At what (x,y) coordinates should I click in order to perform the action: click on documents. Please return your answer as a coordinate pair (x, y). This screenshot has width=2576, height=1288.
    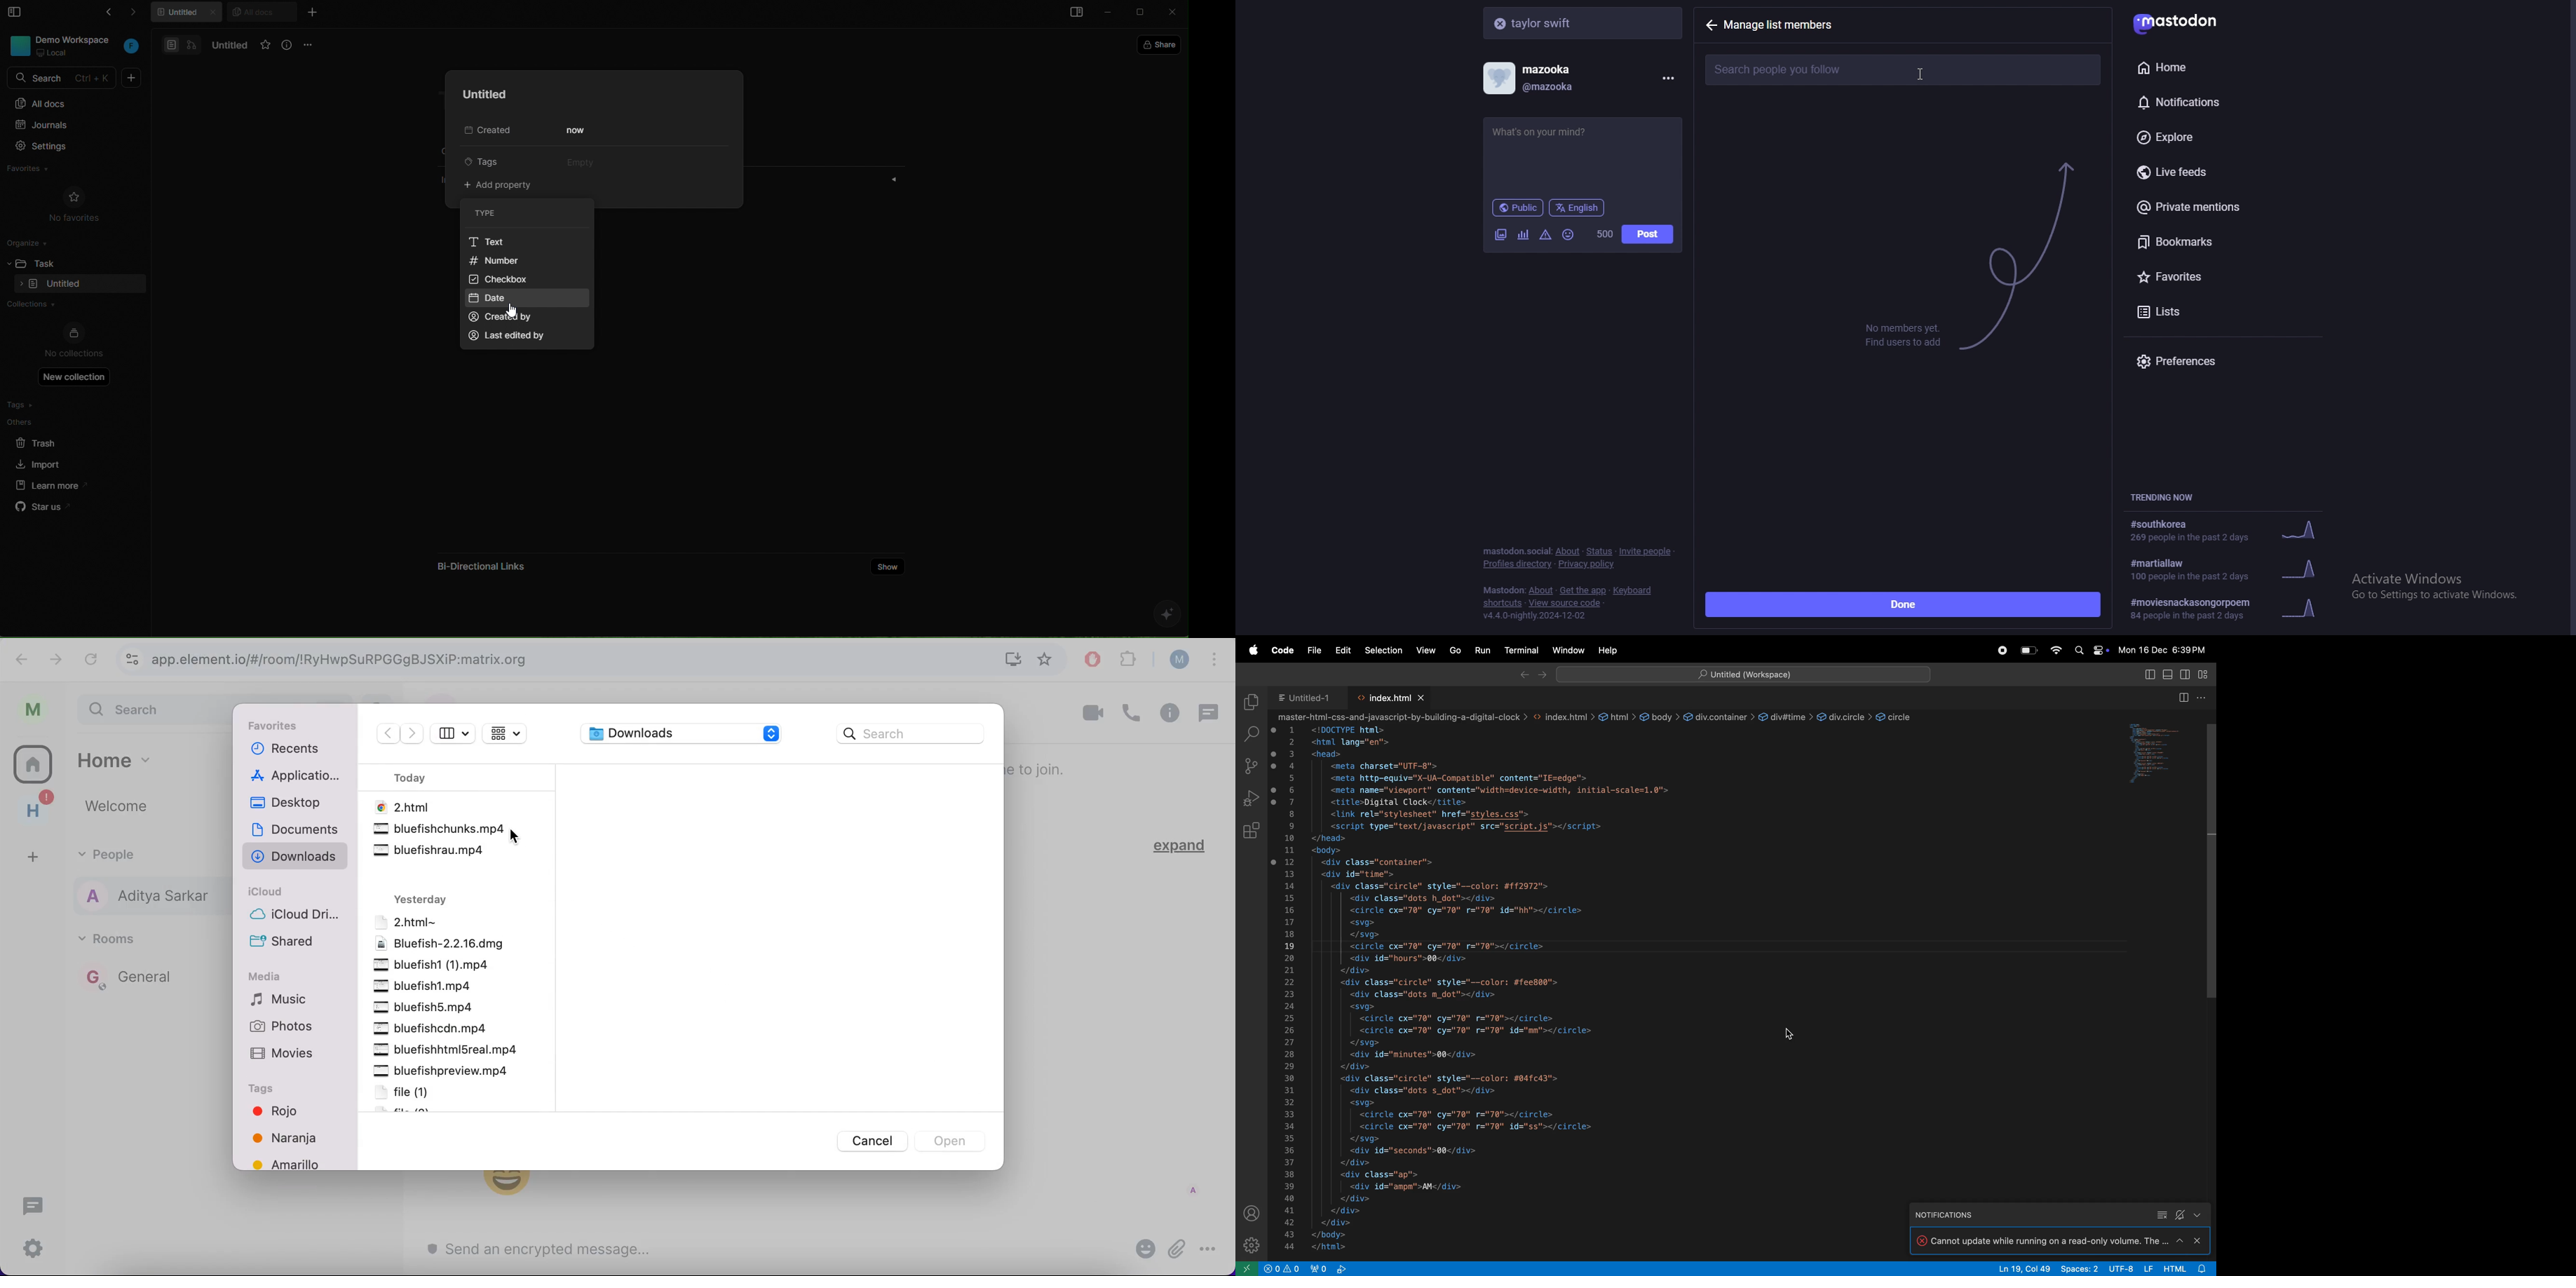
    Looking at the image, I should click on (294, 829).